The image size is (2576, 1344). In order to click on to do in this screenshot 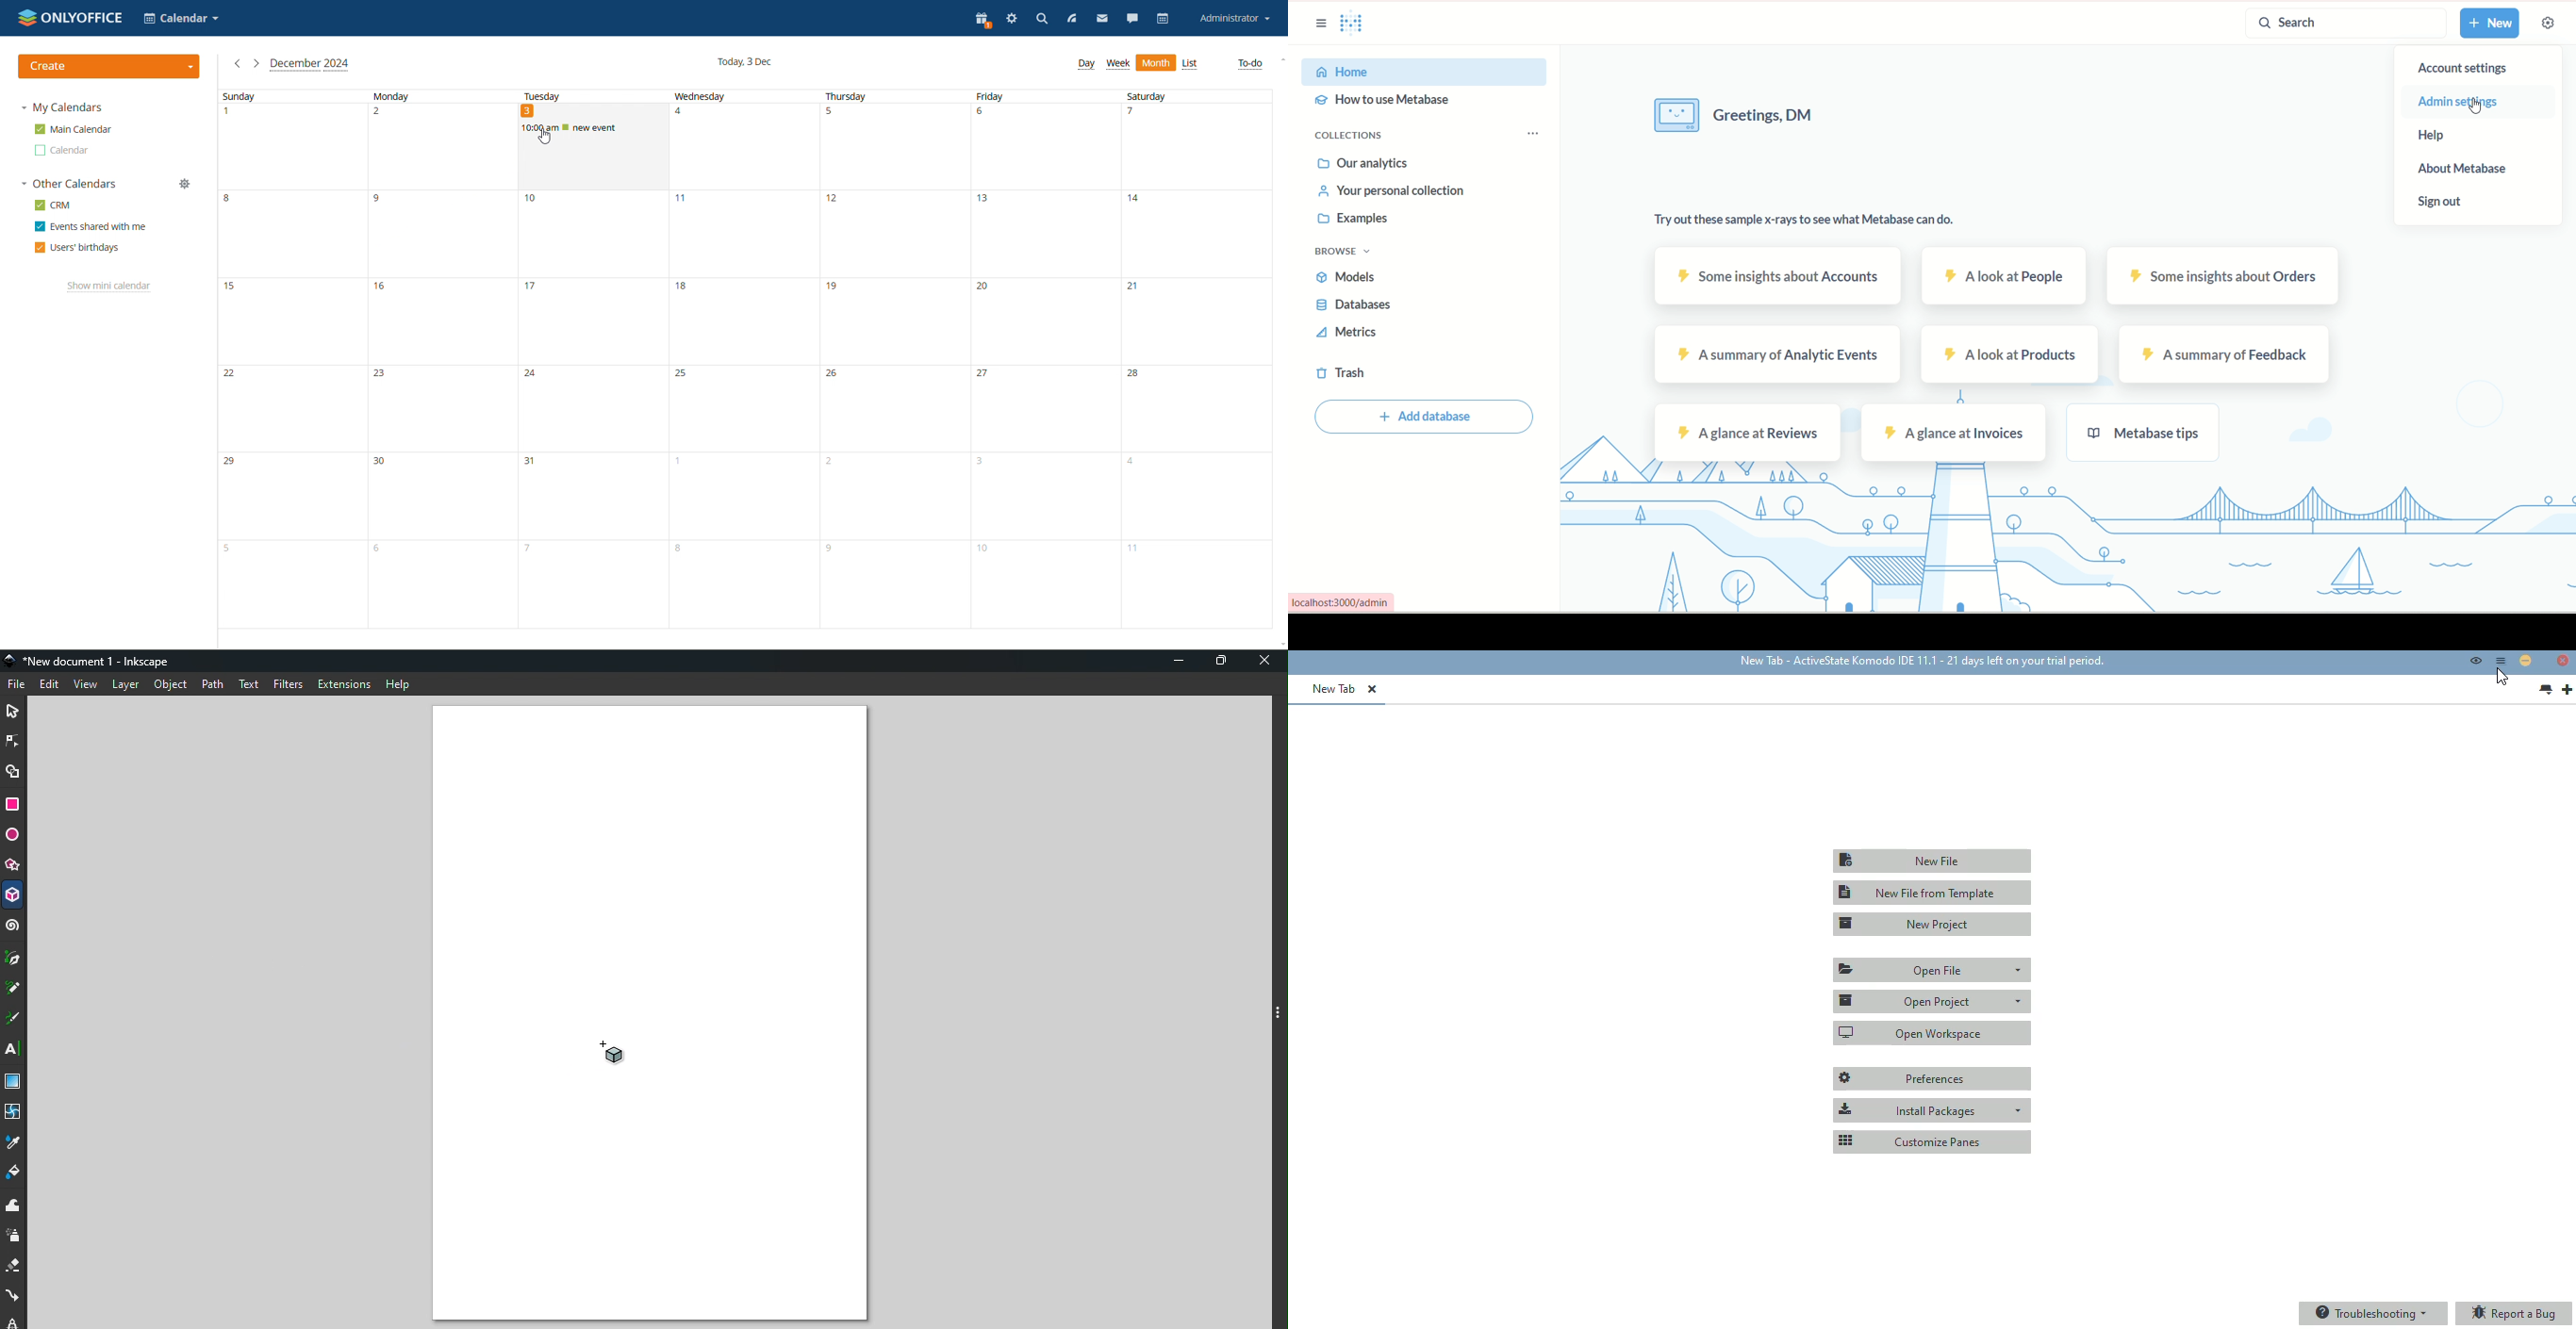, I will do `click(1251, 64)`.